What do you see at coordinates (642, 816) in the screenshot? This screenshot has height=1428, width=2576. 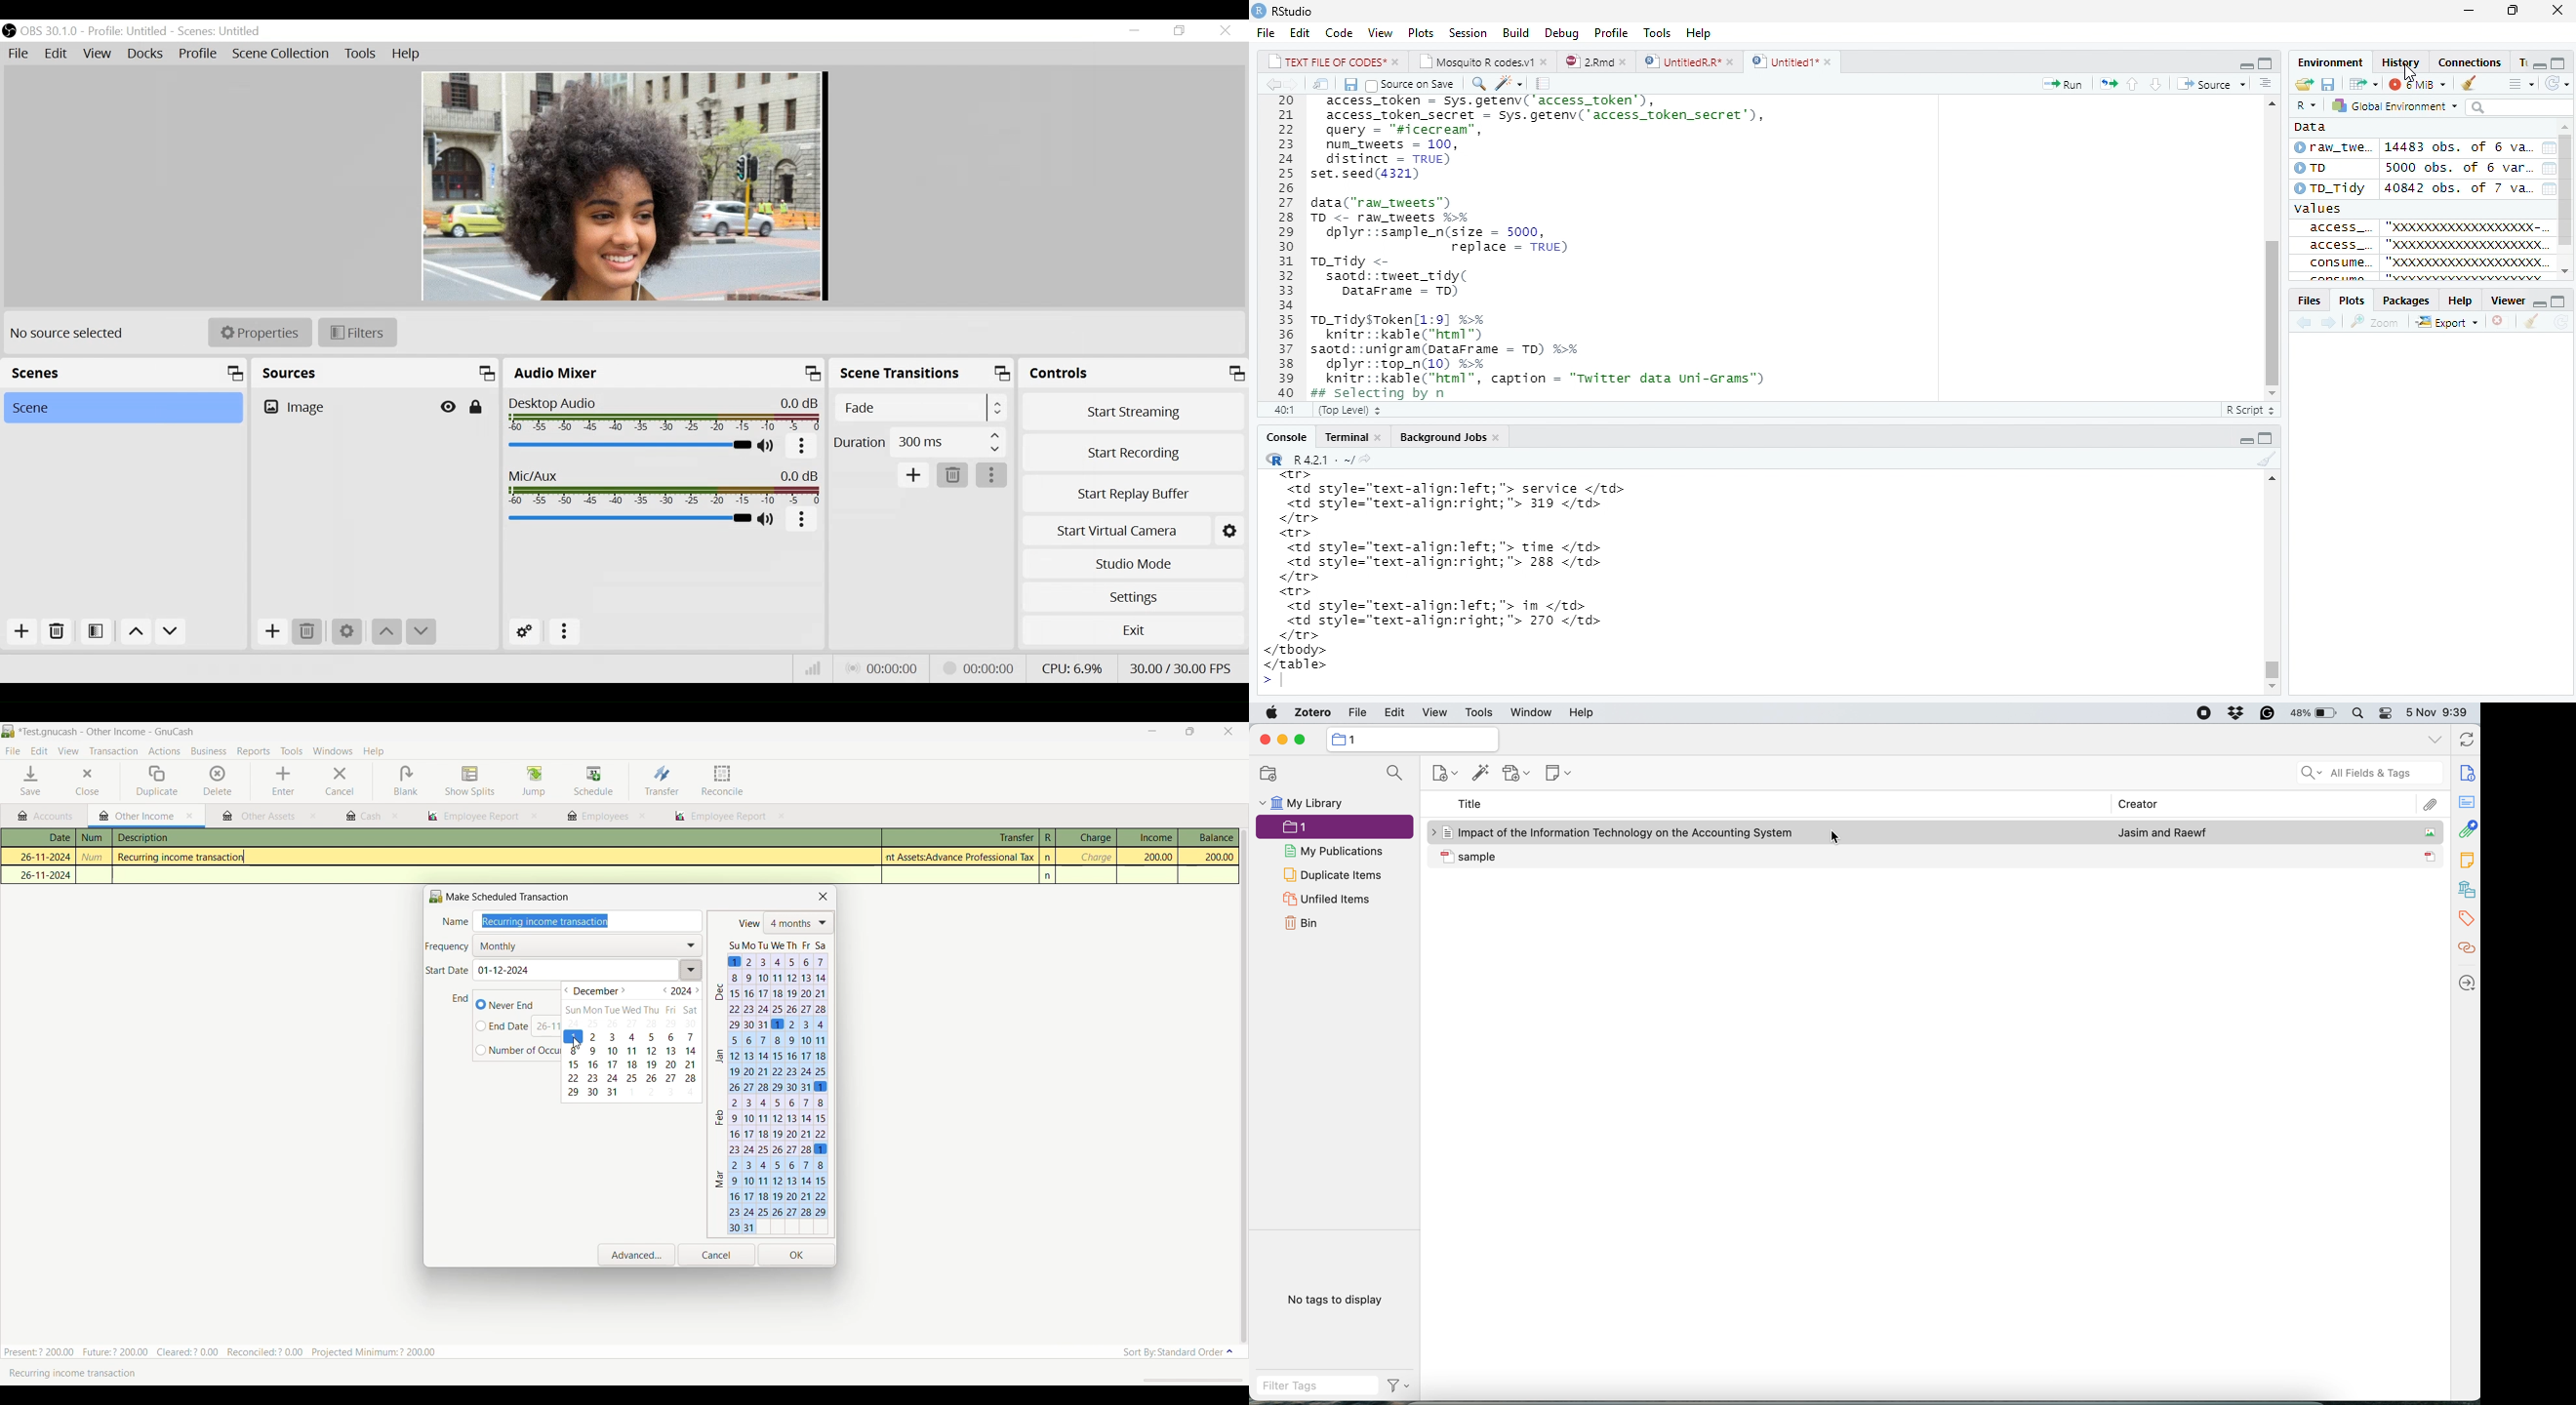 I see `close` at bounding box center [642, 816].